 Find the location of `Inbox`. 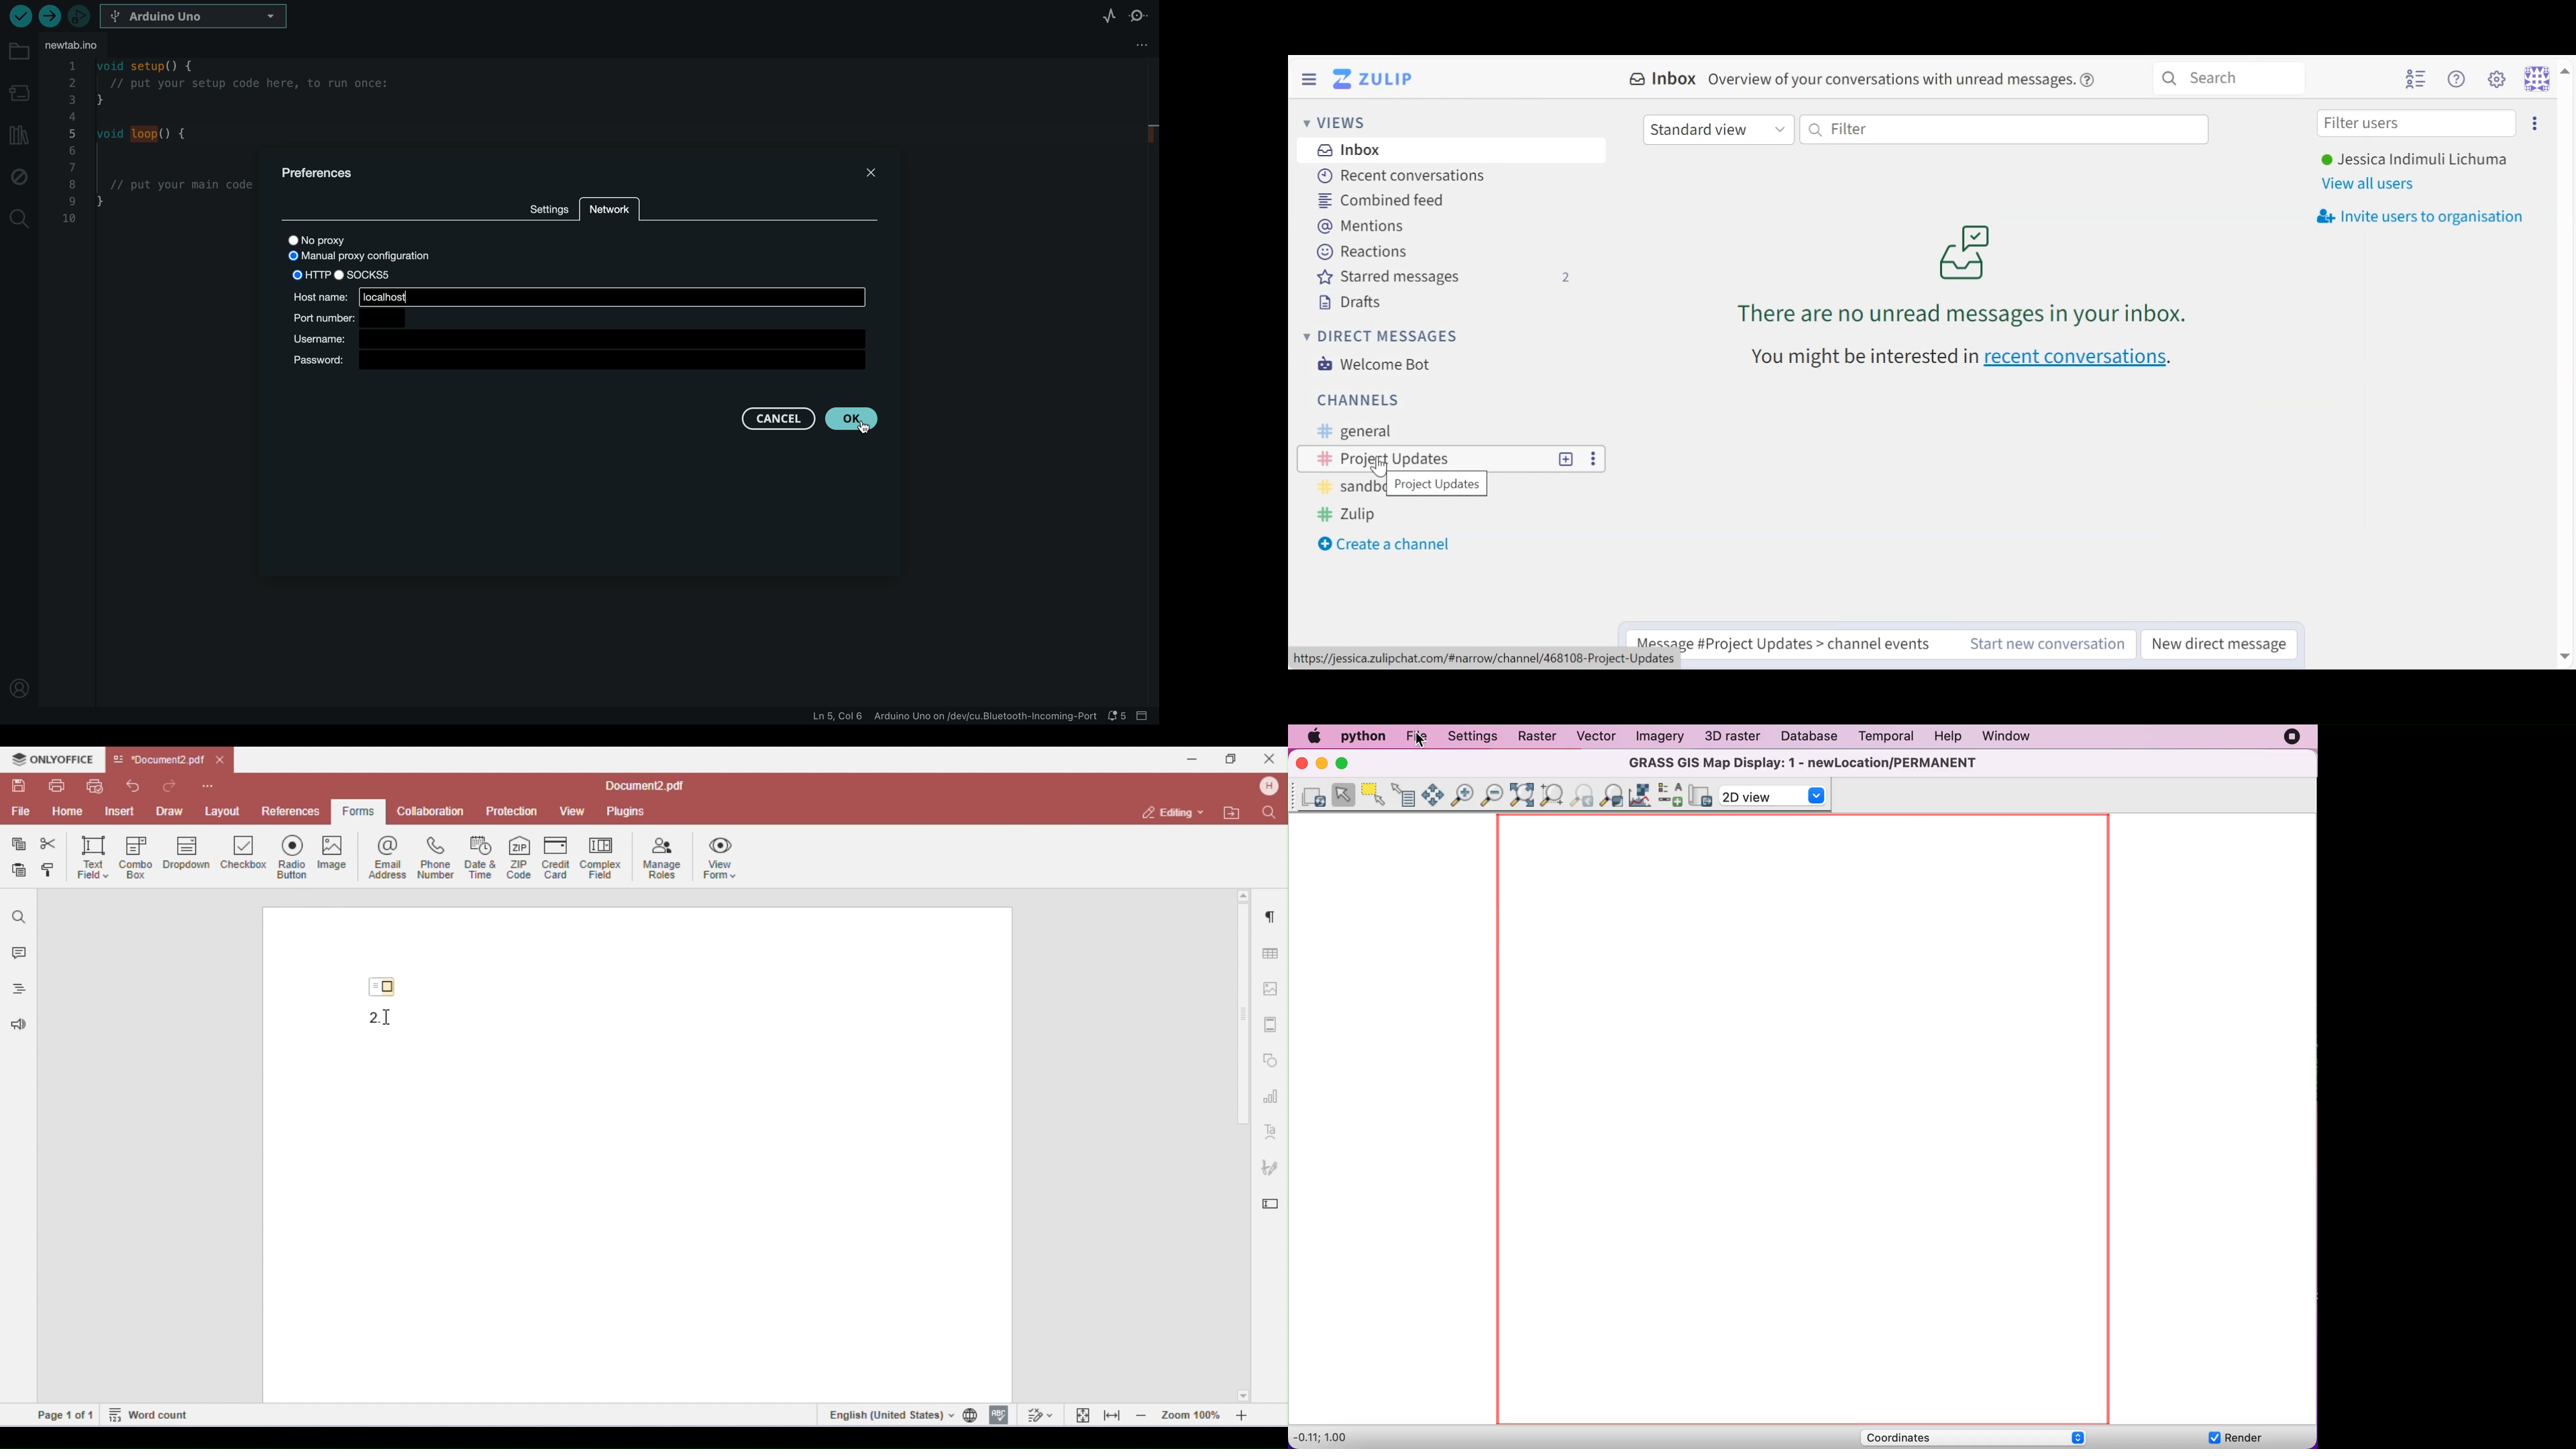

Inbox is located at coordinates (1664, 79).